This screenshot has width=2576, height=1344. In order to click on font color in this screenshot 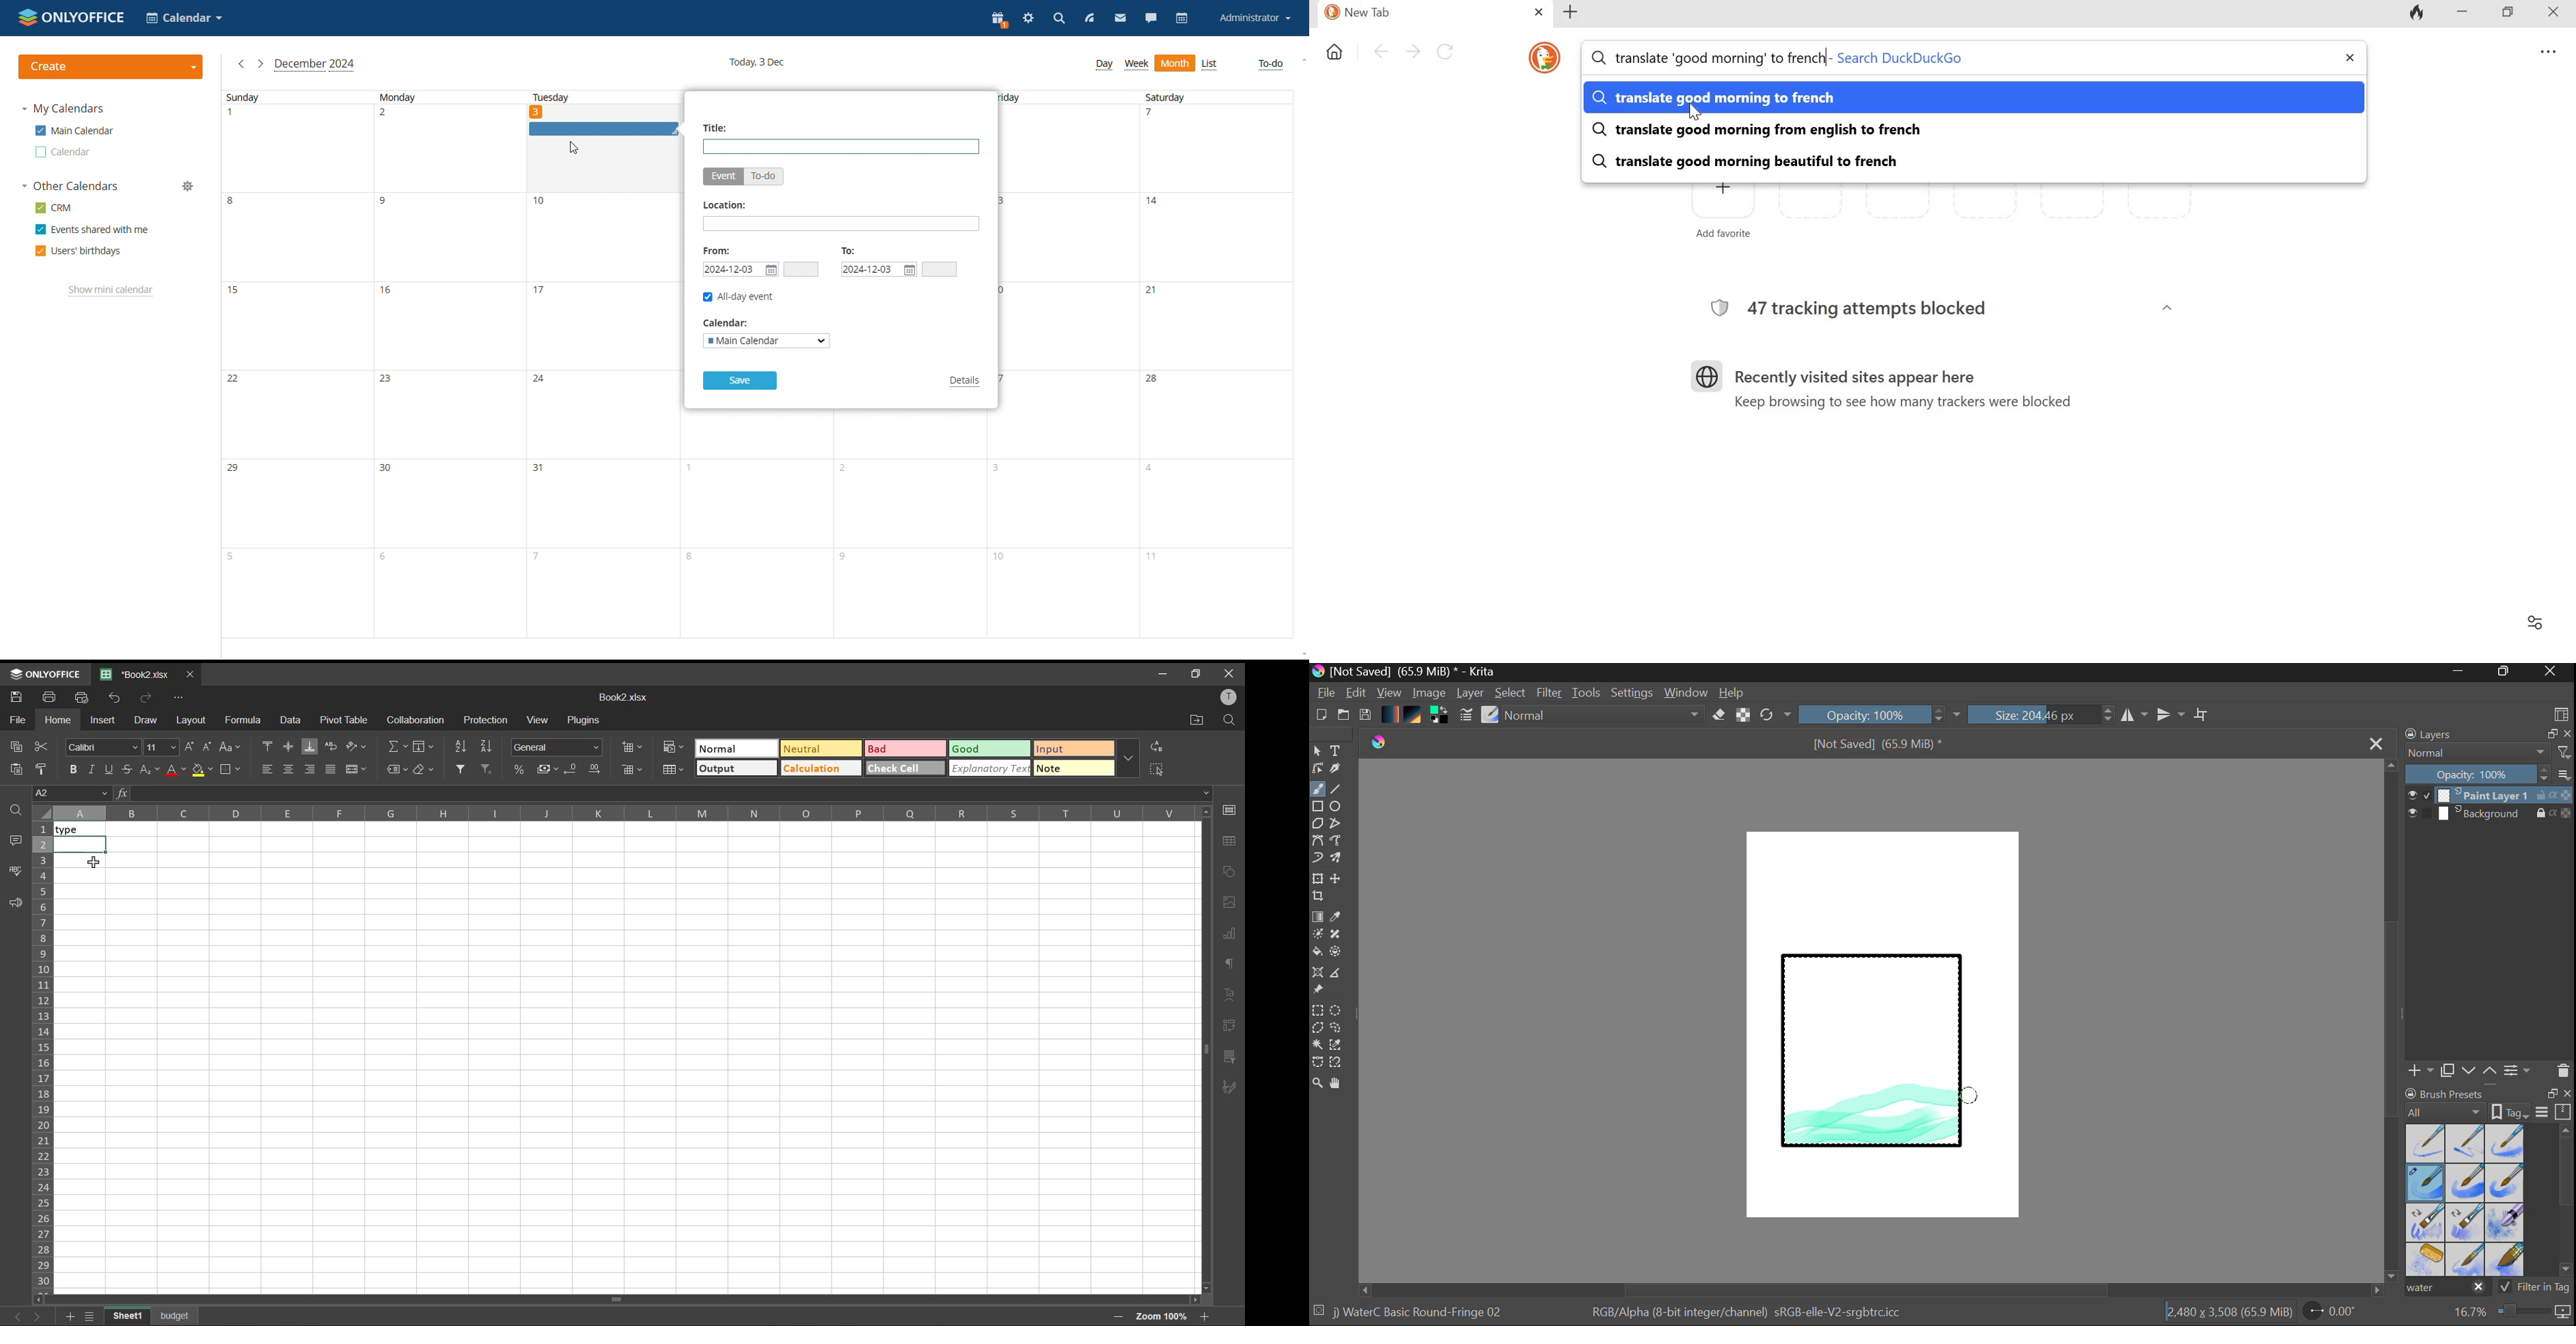, I will do `click(178, 771)`.